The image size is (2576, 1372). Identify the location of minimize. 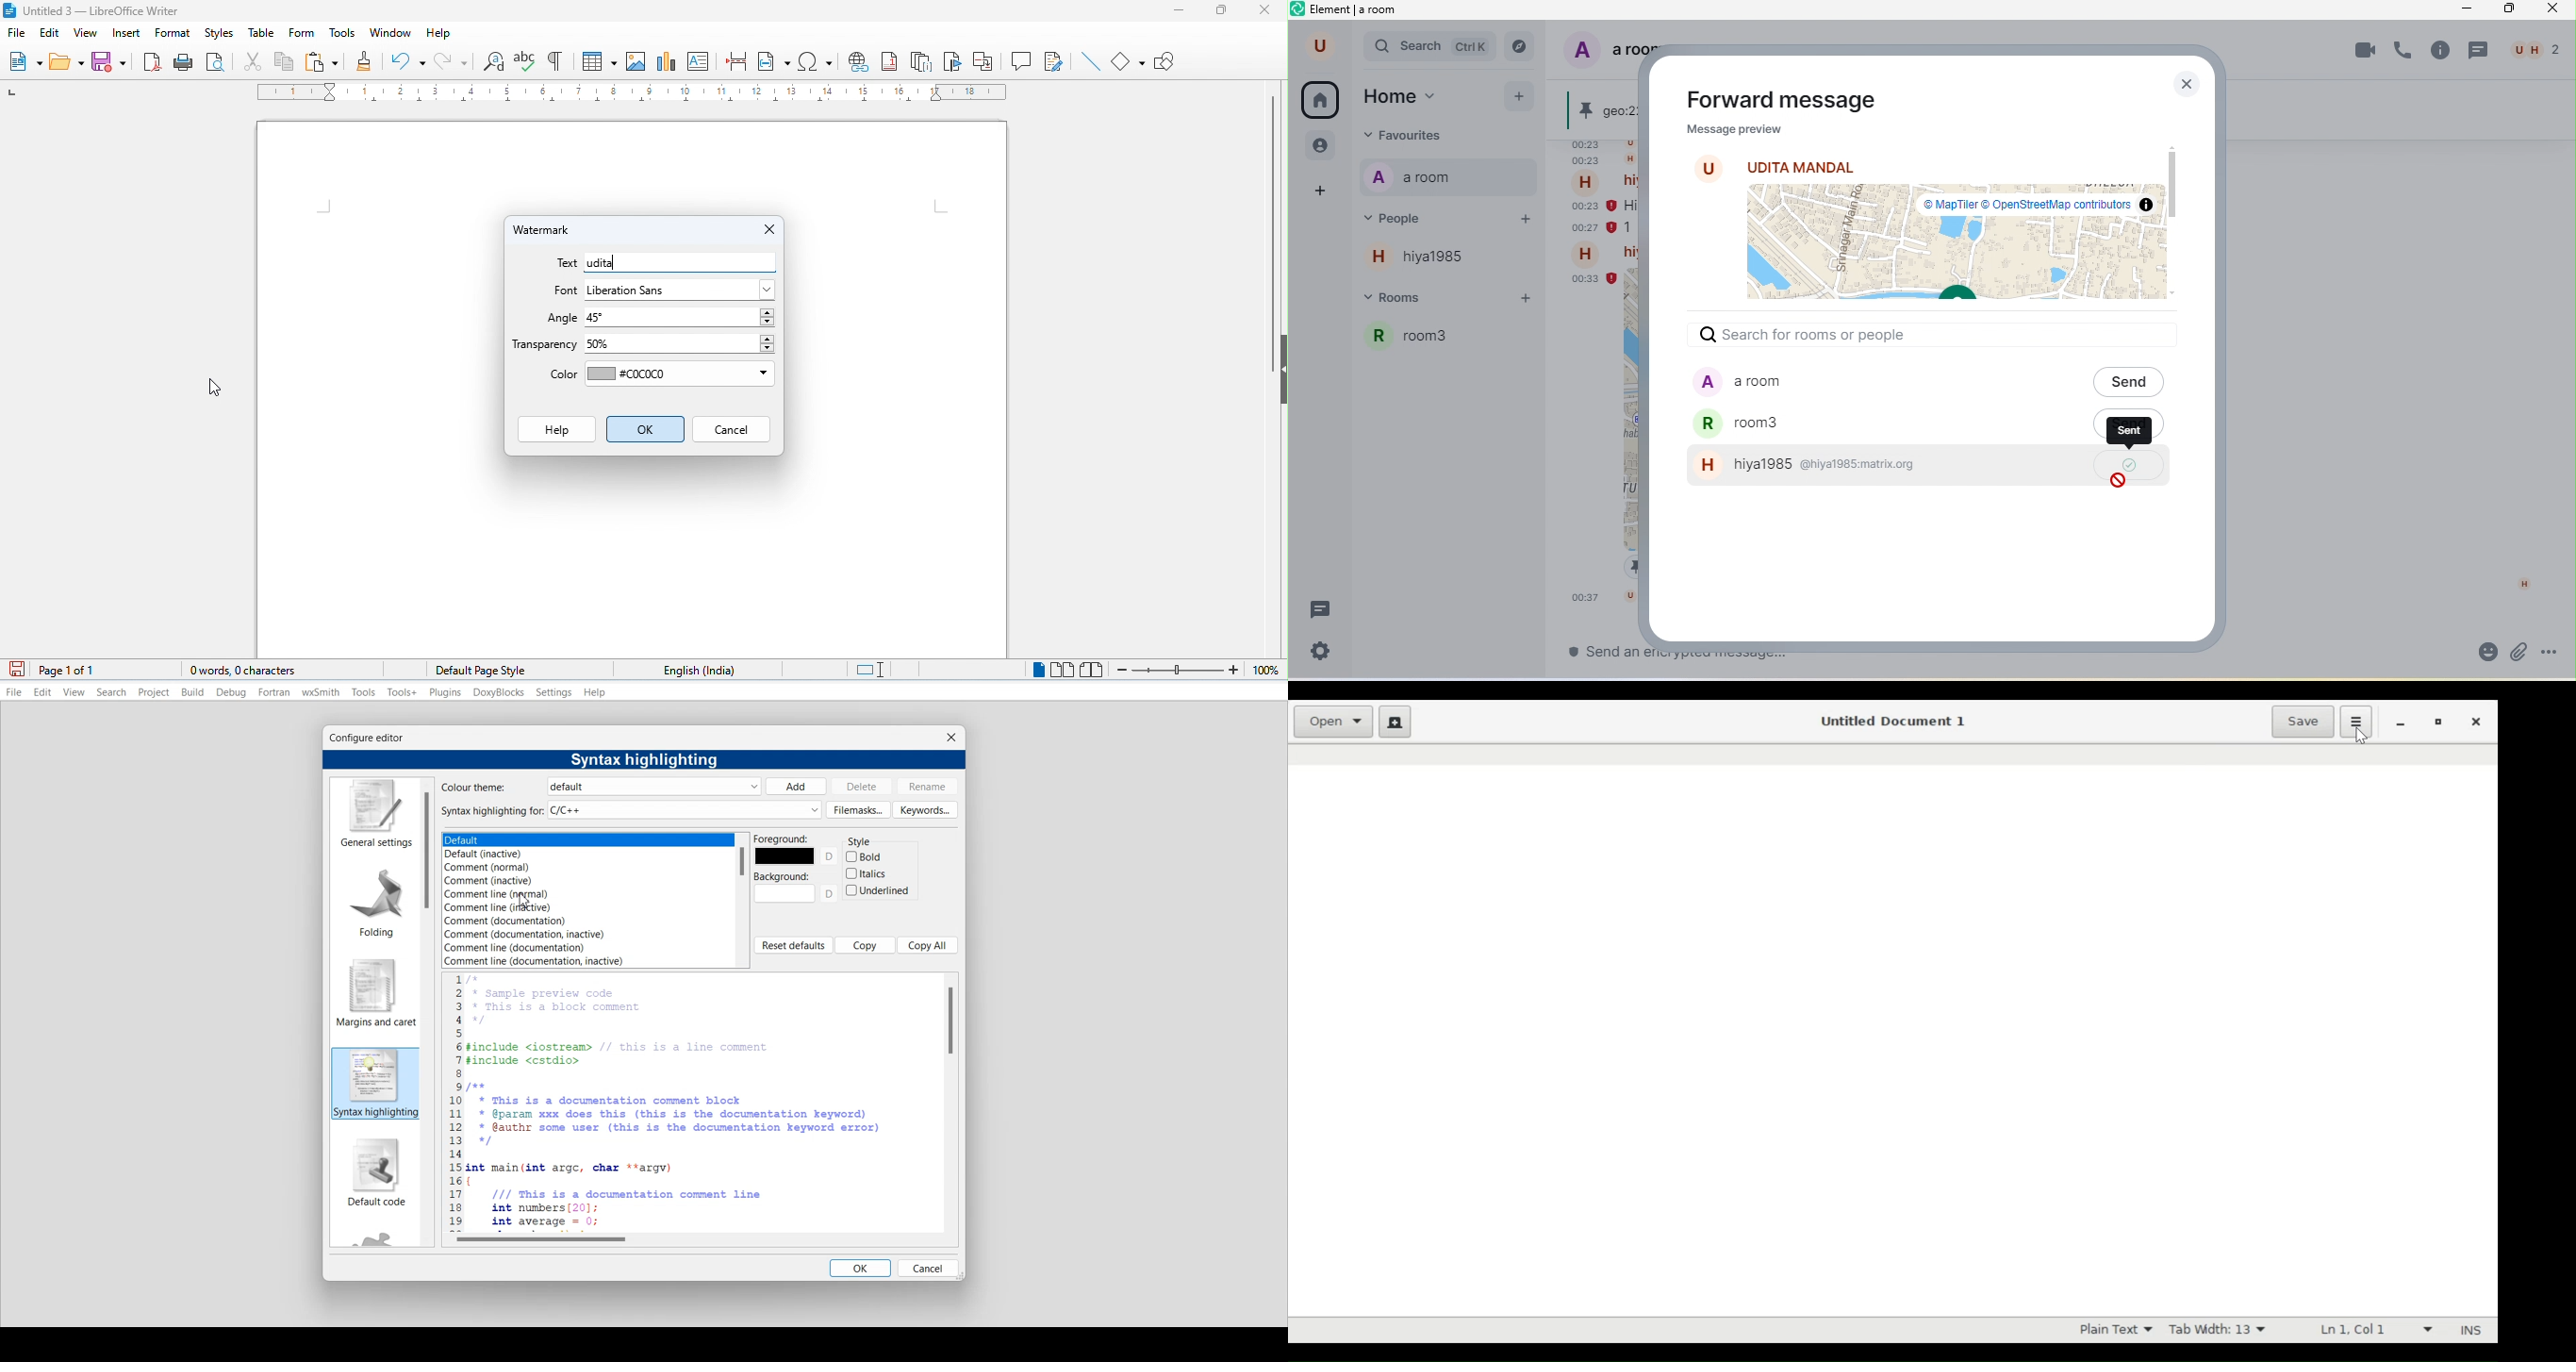
(2399, 723).